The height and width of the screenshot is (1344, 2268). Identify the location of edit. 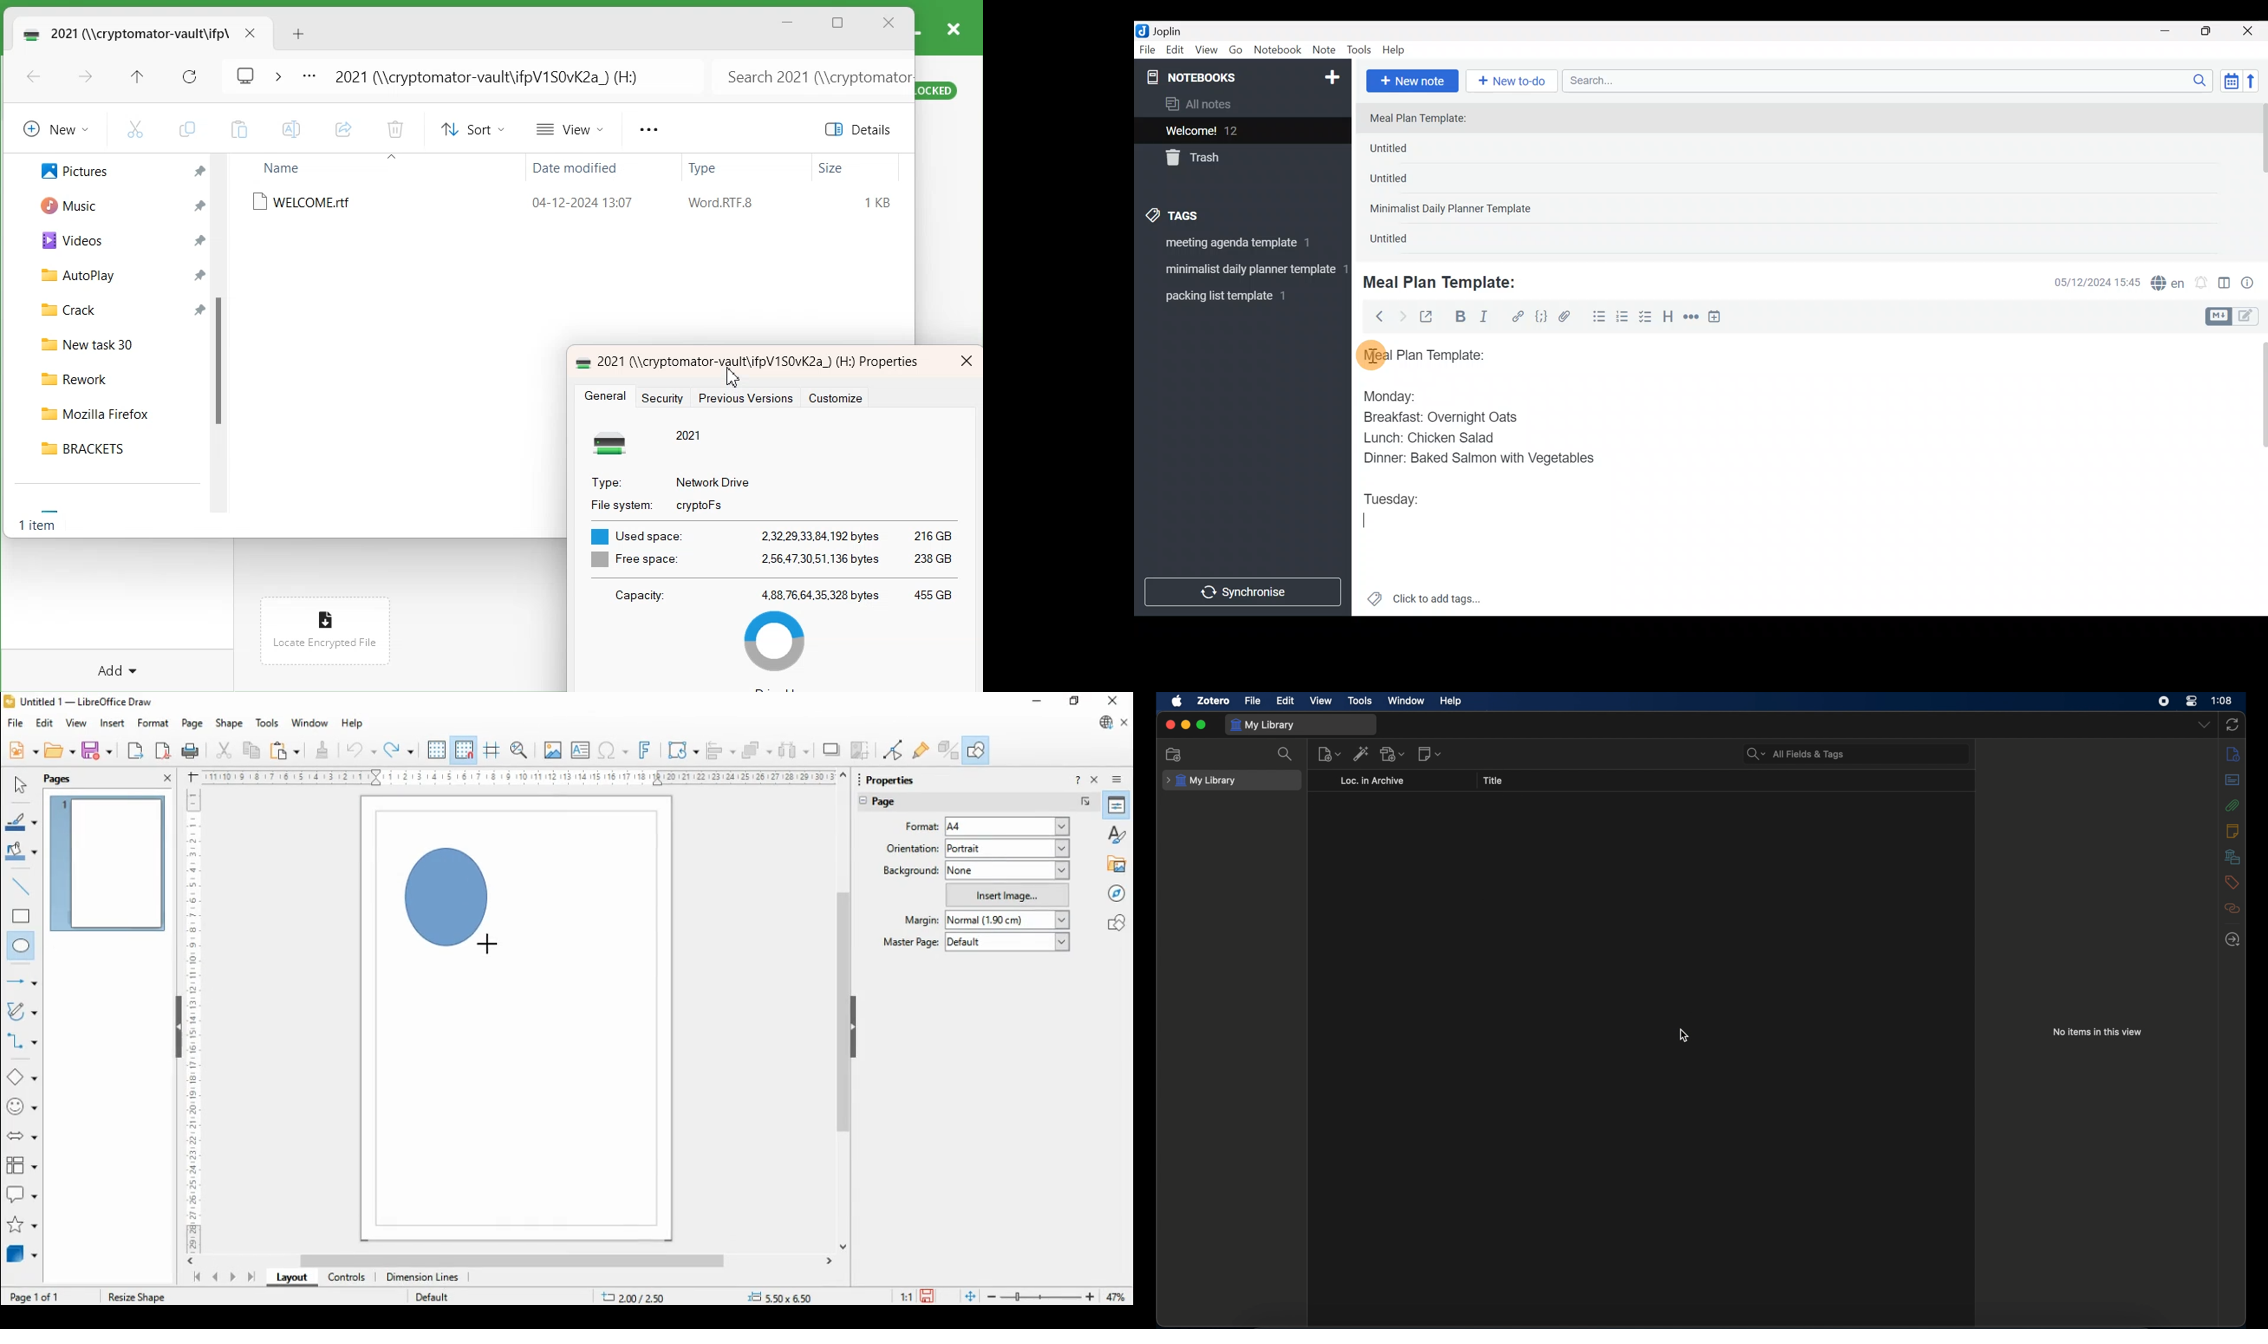
(44, 723).